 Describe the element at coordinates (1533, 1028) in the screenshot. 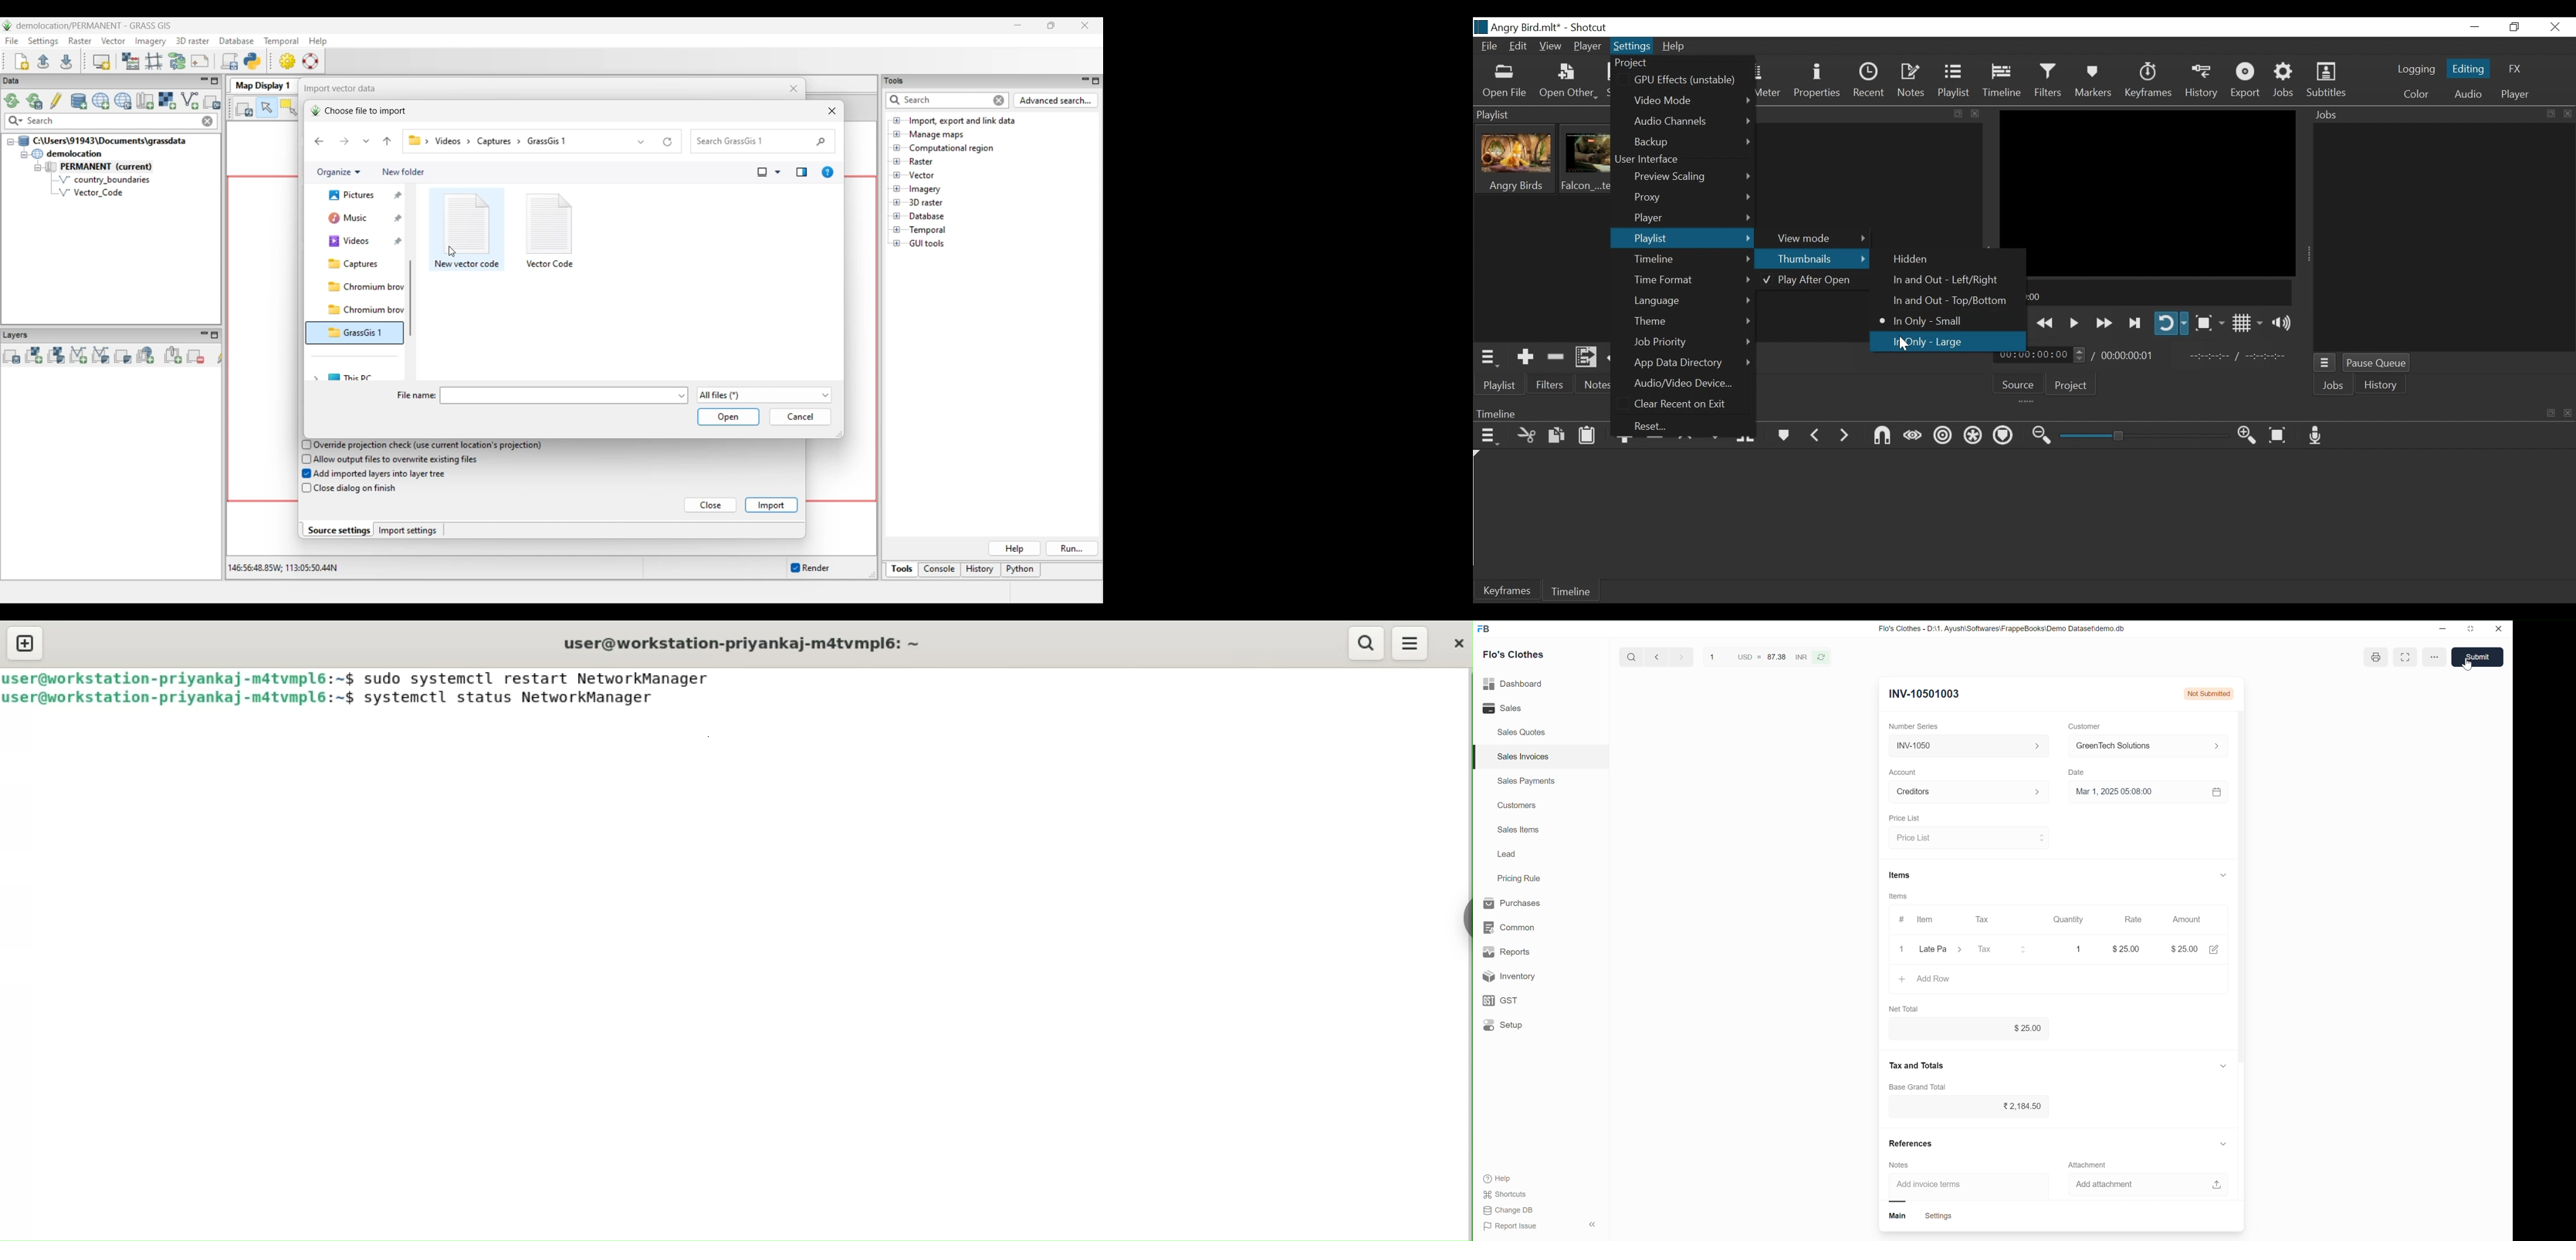

I see `Setup` at that location.